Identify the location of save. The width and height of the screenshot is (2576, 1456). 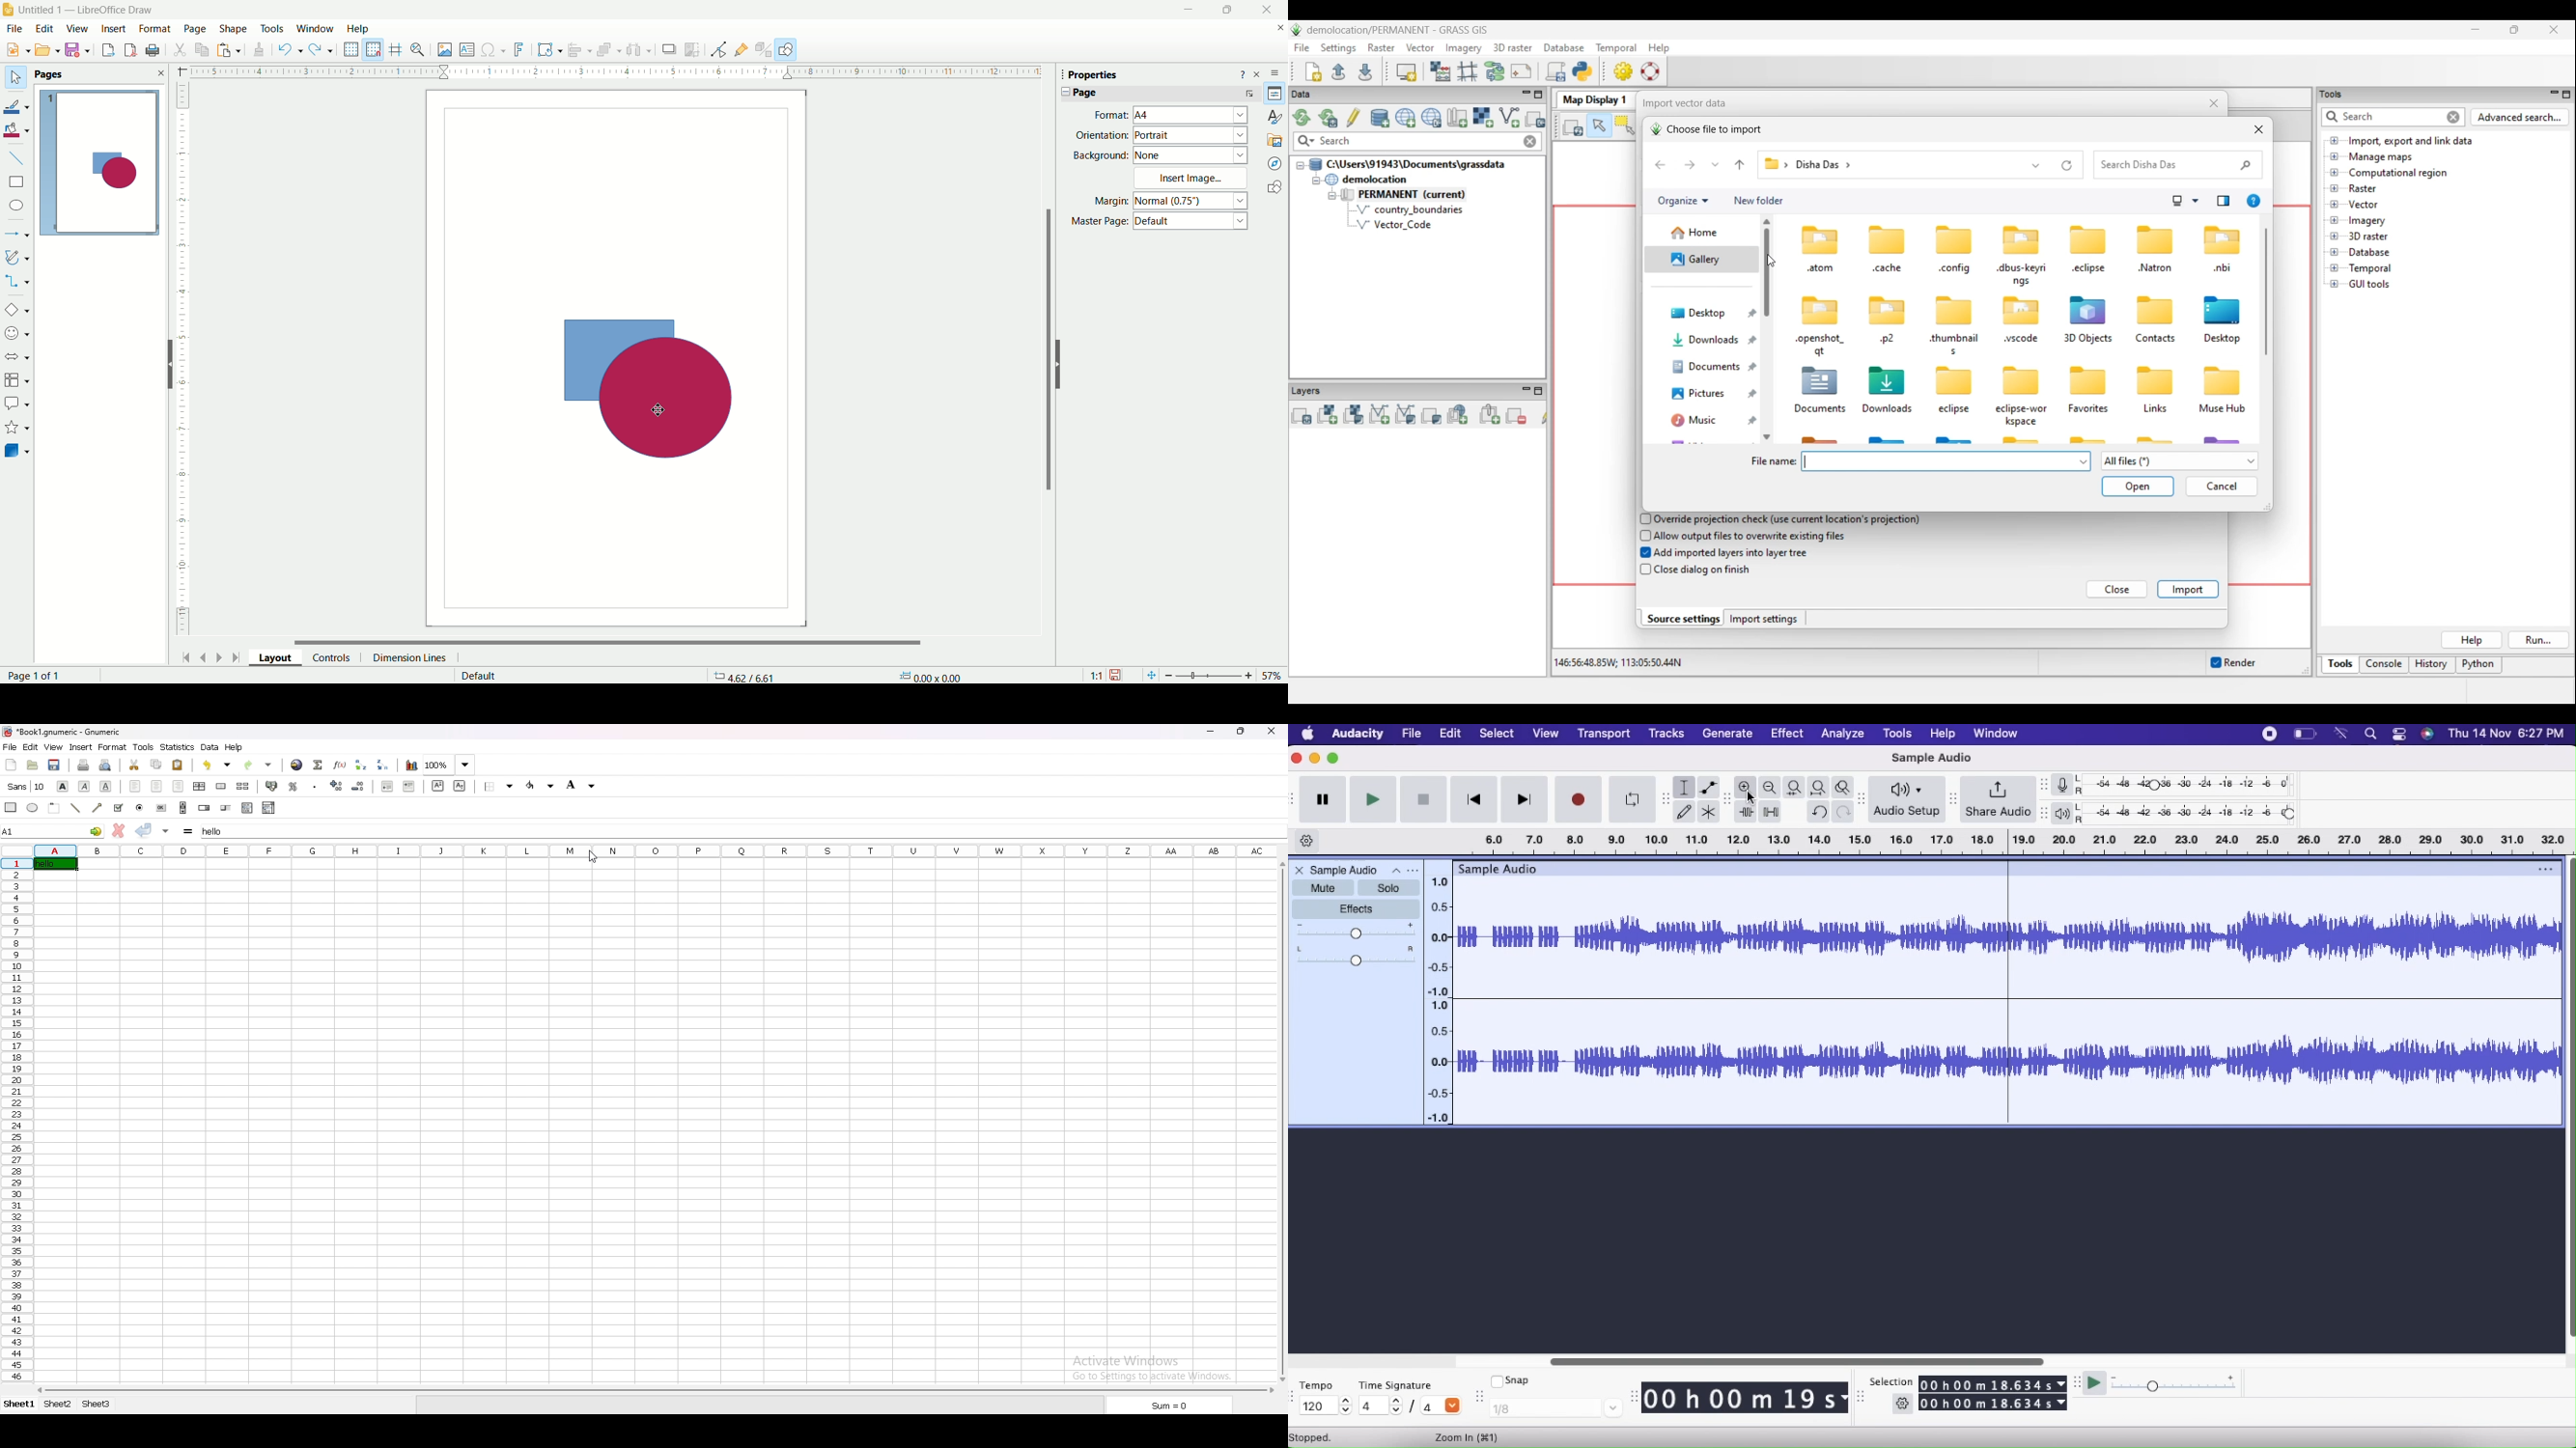
(80, 51).